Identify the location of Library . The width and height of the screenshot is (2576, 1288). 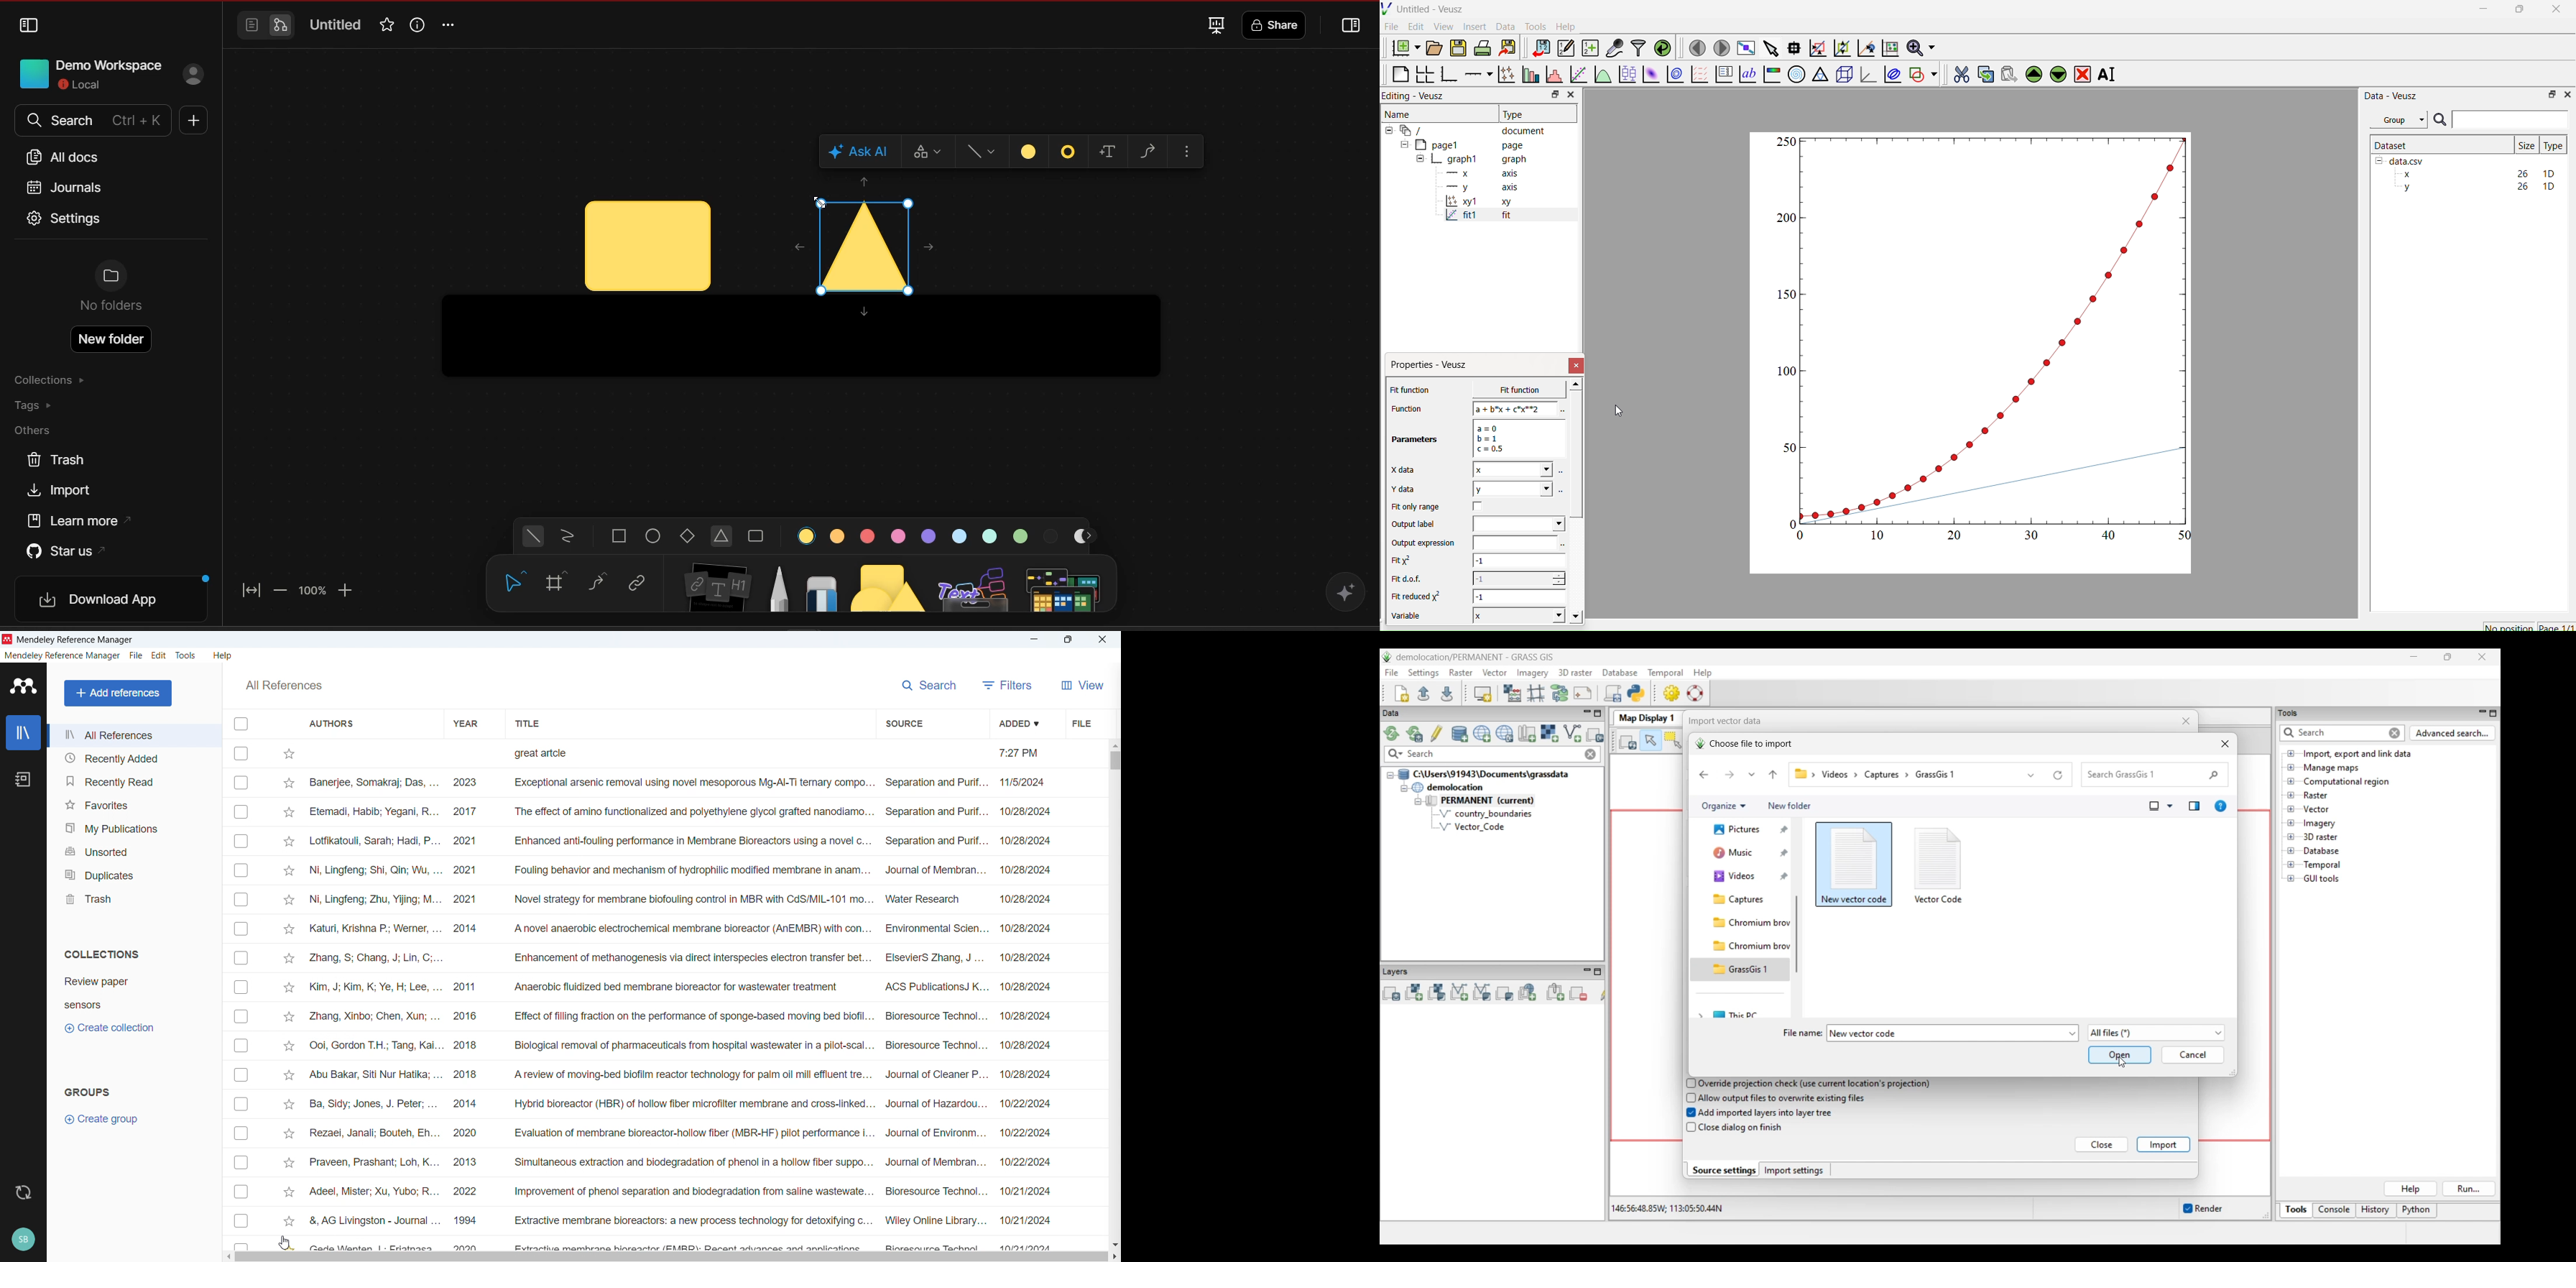
(23, 733).